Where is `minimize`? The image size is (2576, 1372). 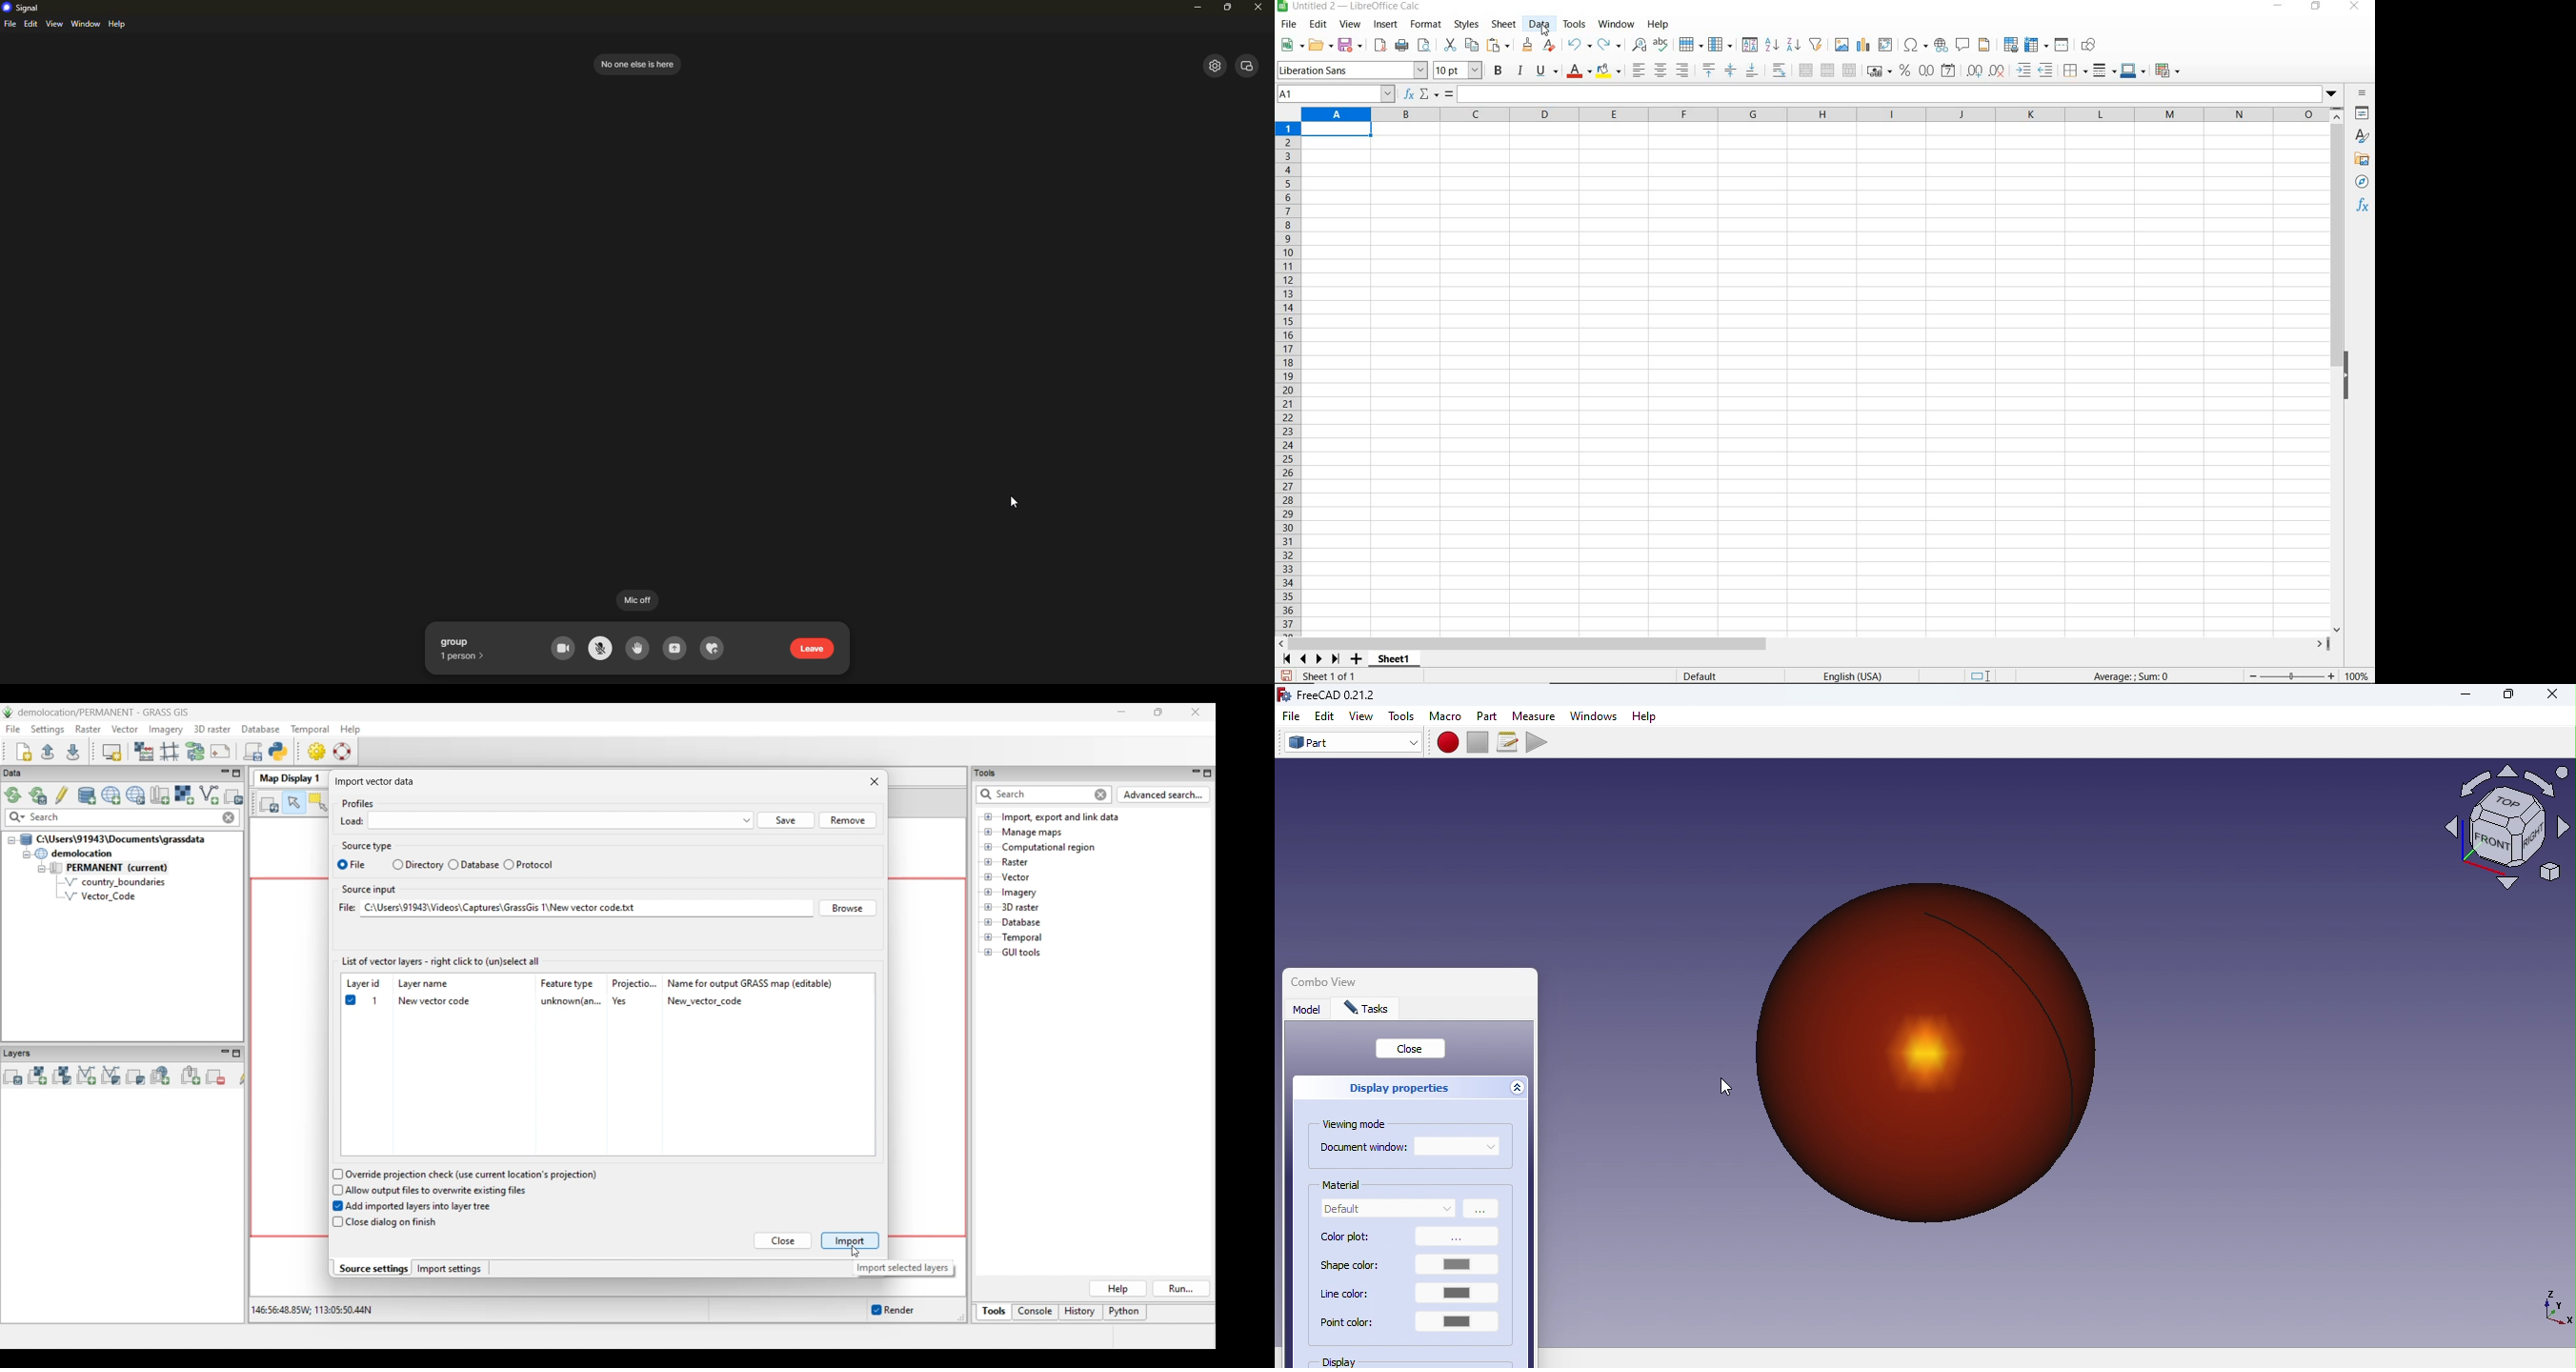 minimize is located at coordinates (1194, 9).